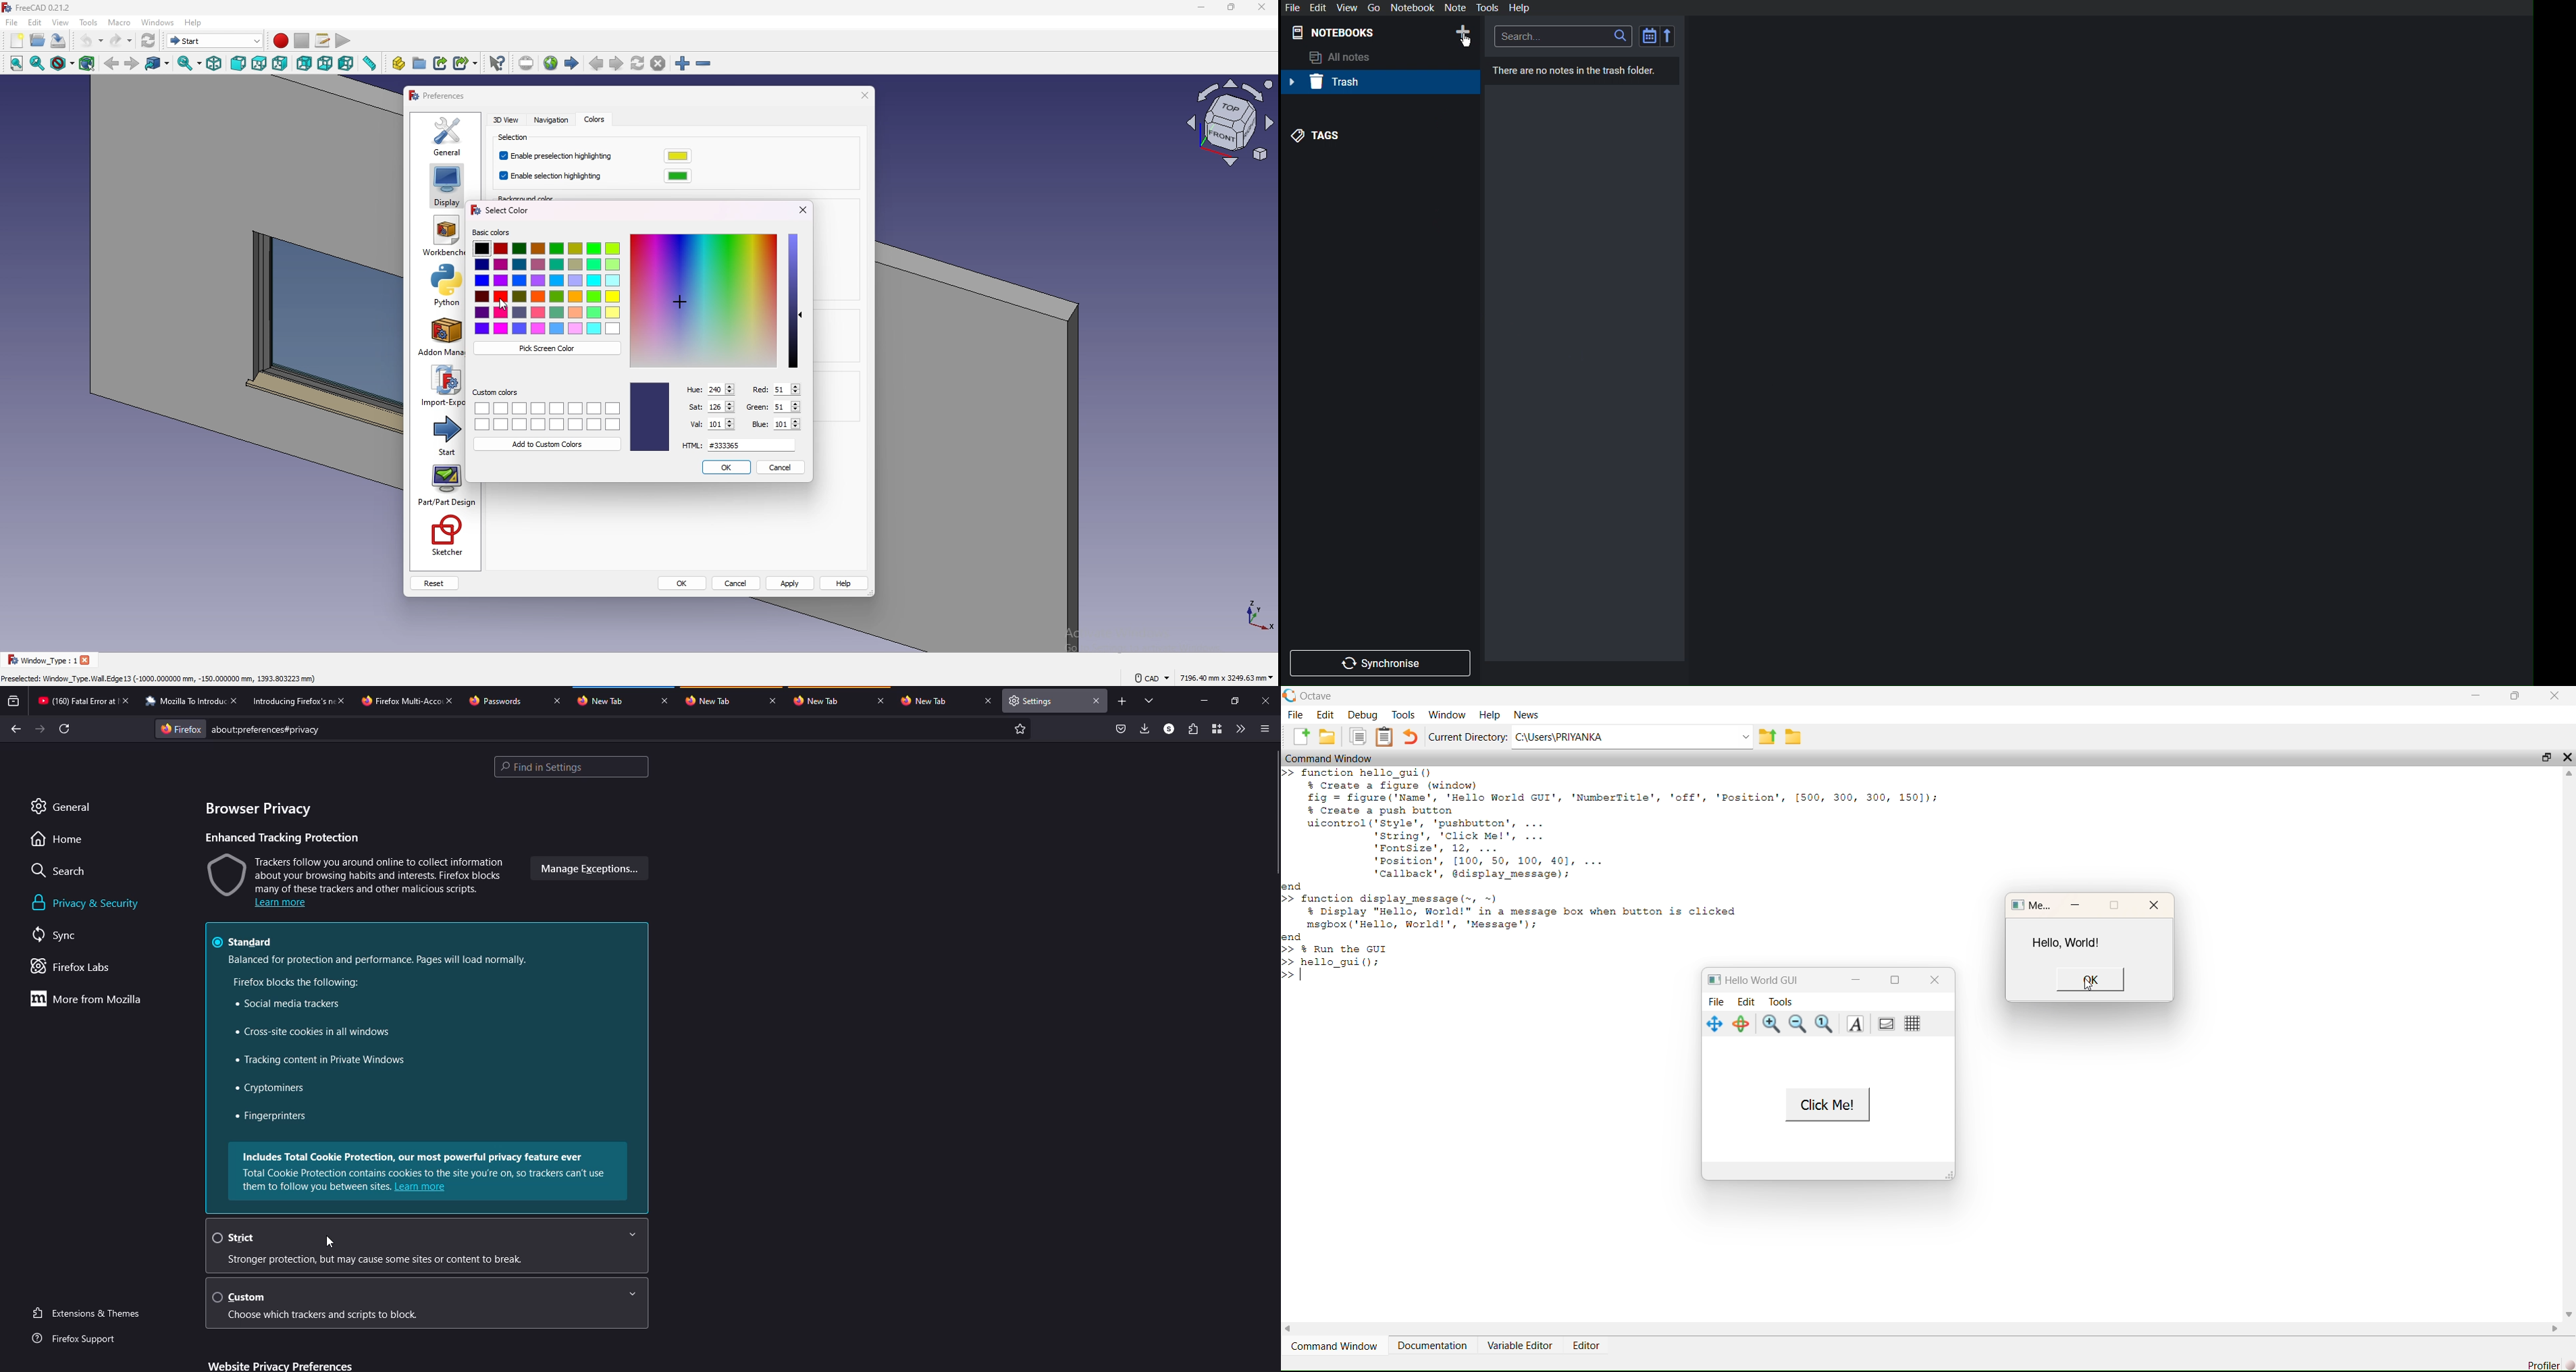 The width and height of the screenshot is (2576, 1372). Describe the element at coordinates (1466, 739) in the screenshot. I see `‘Current Directory:` at that location.